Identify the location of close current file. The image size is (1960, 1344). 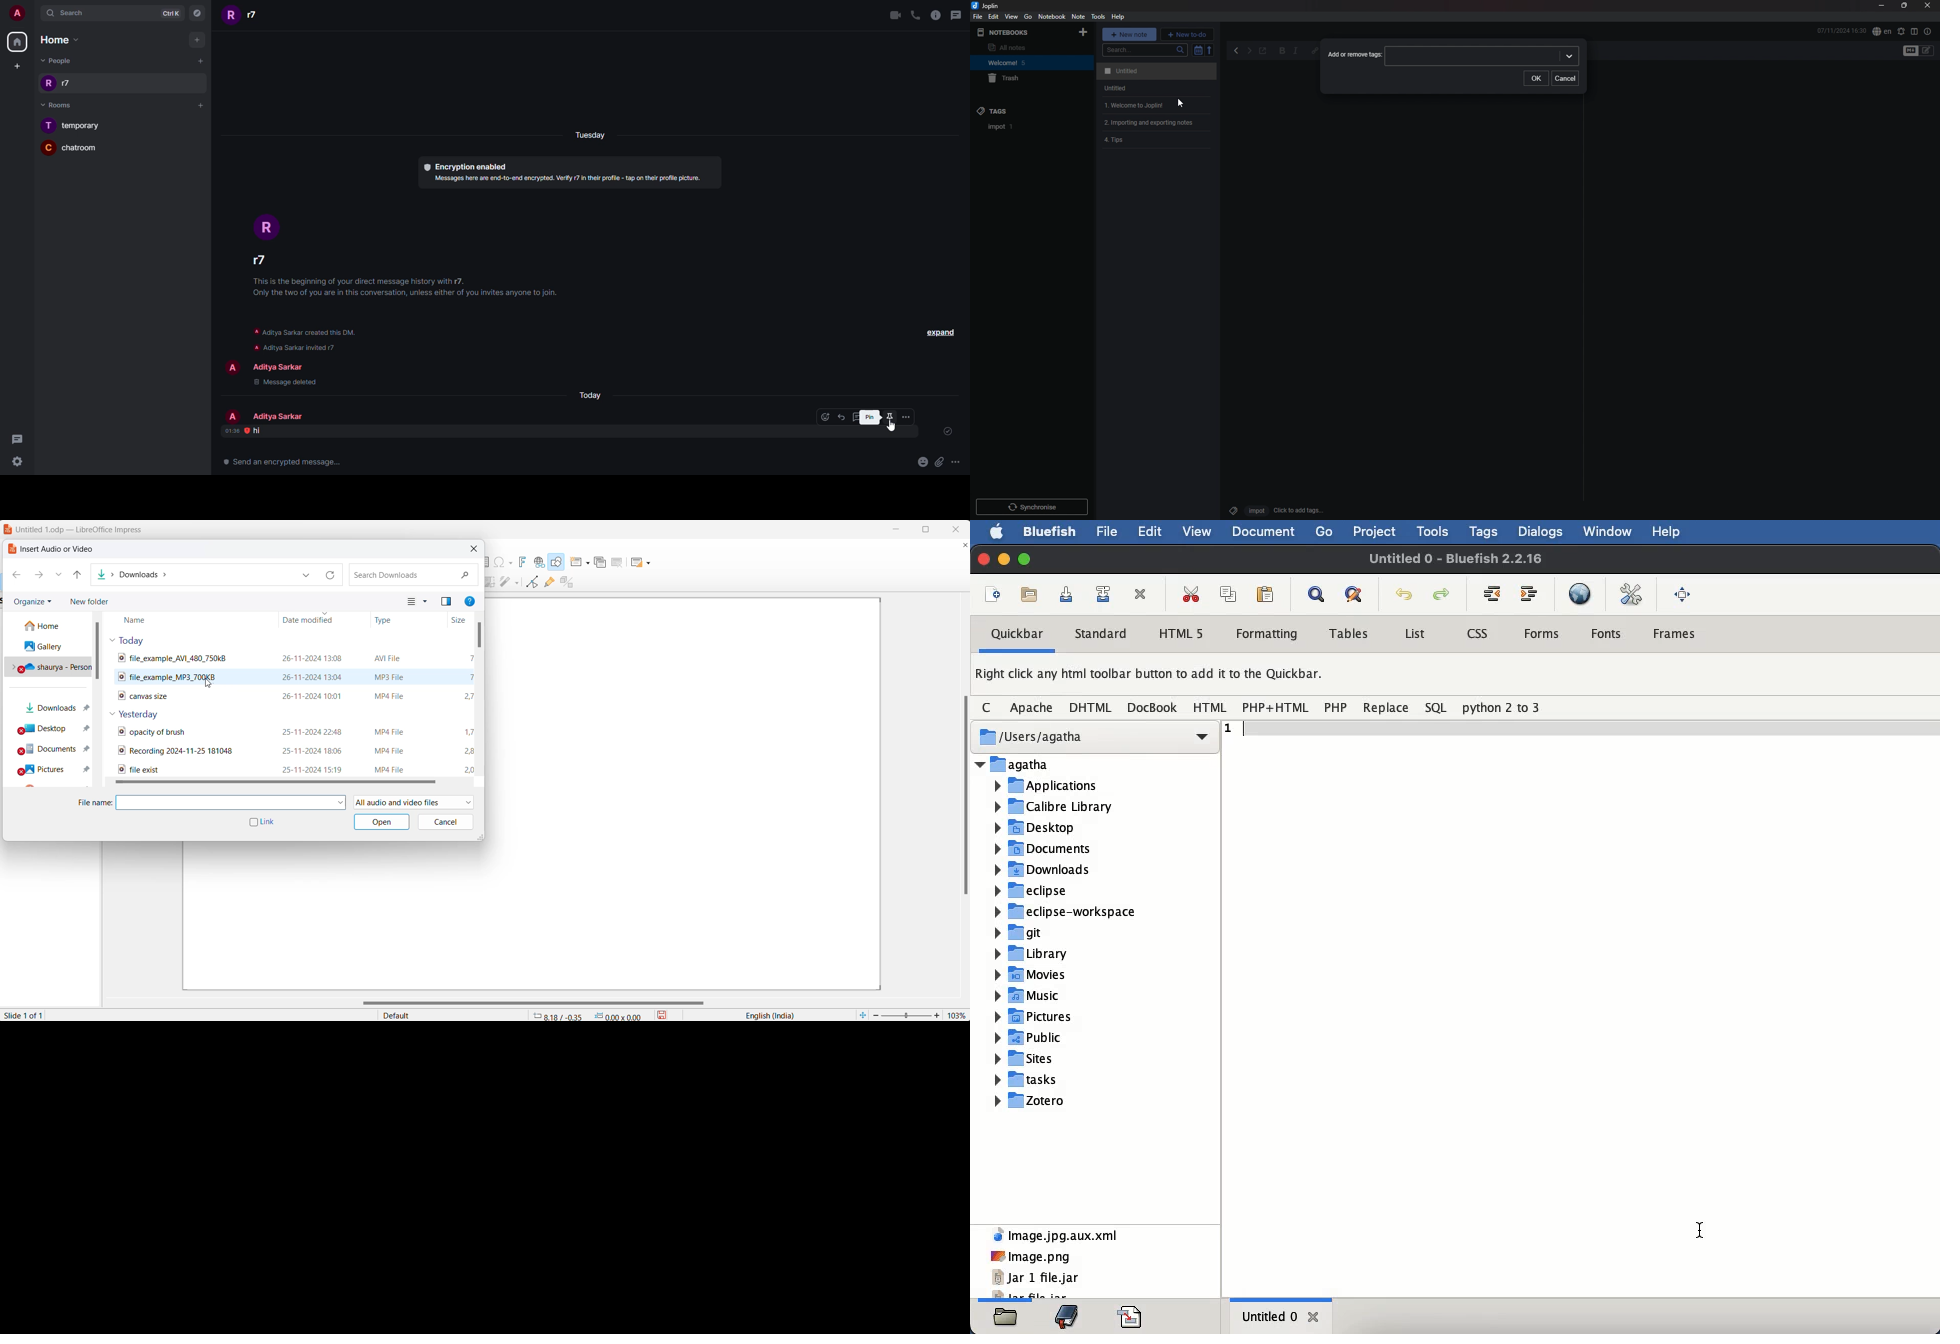
(1143, 596).